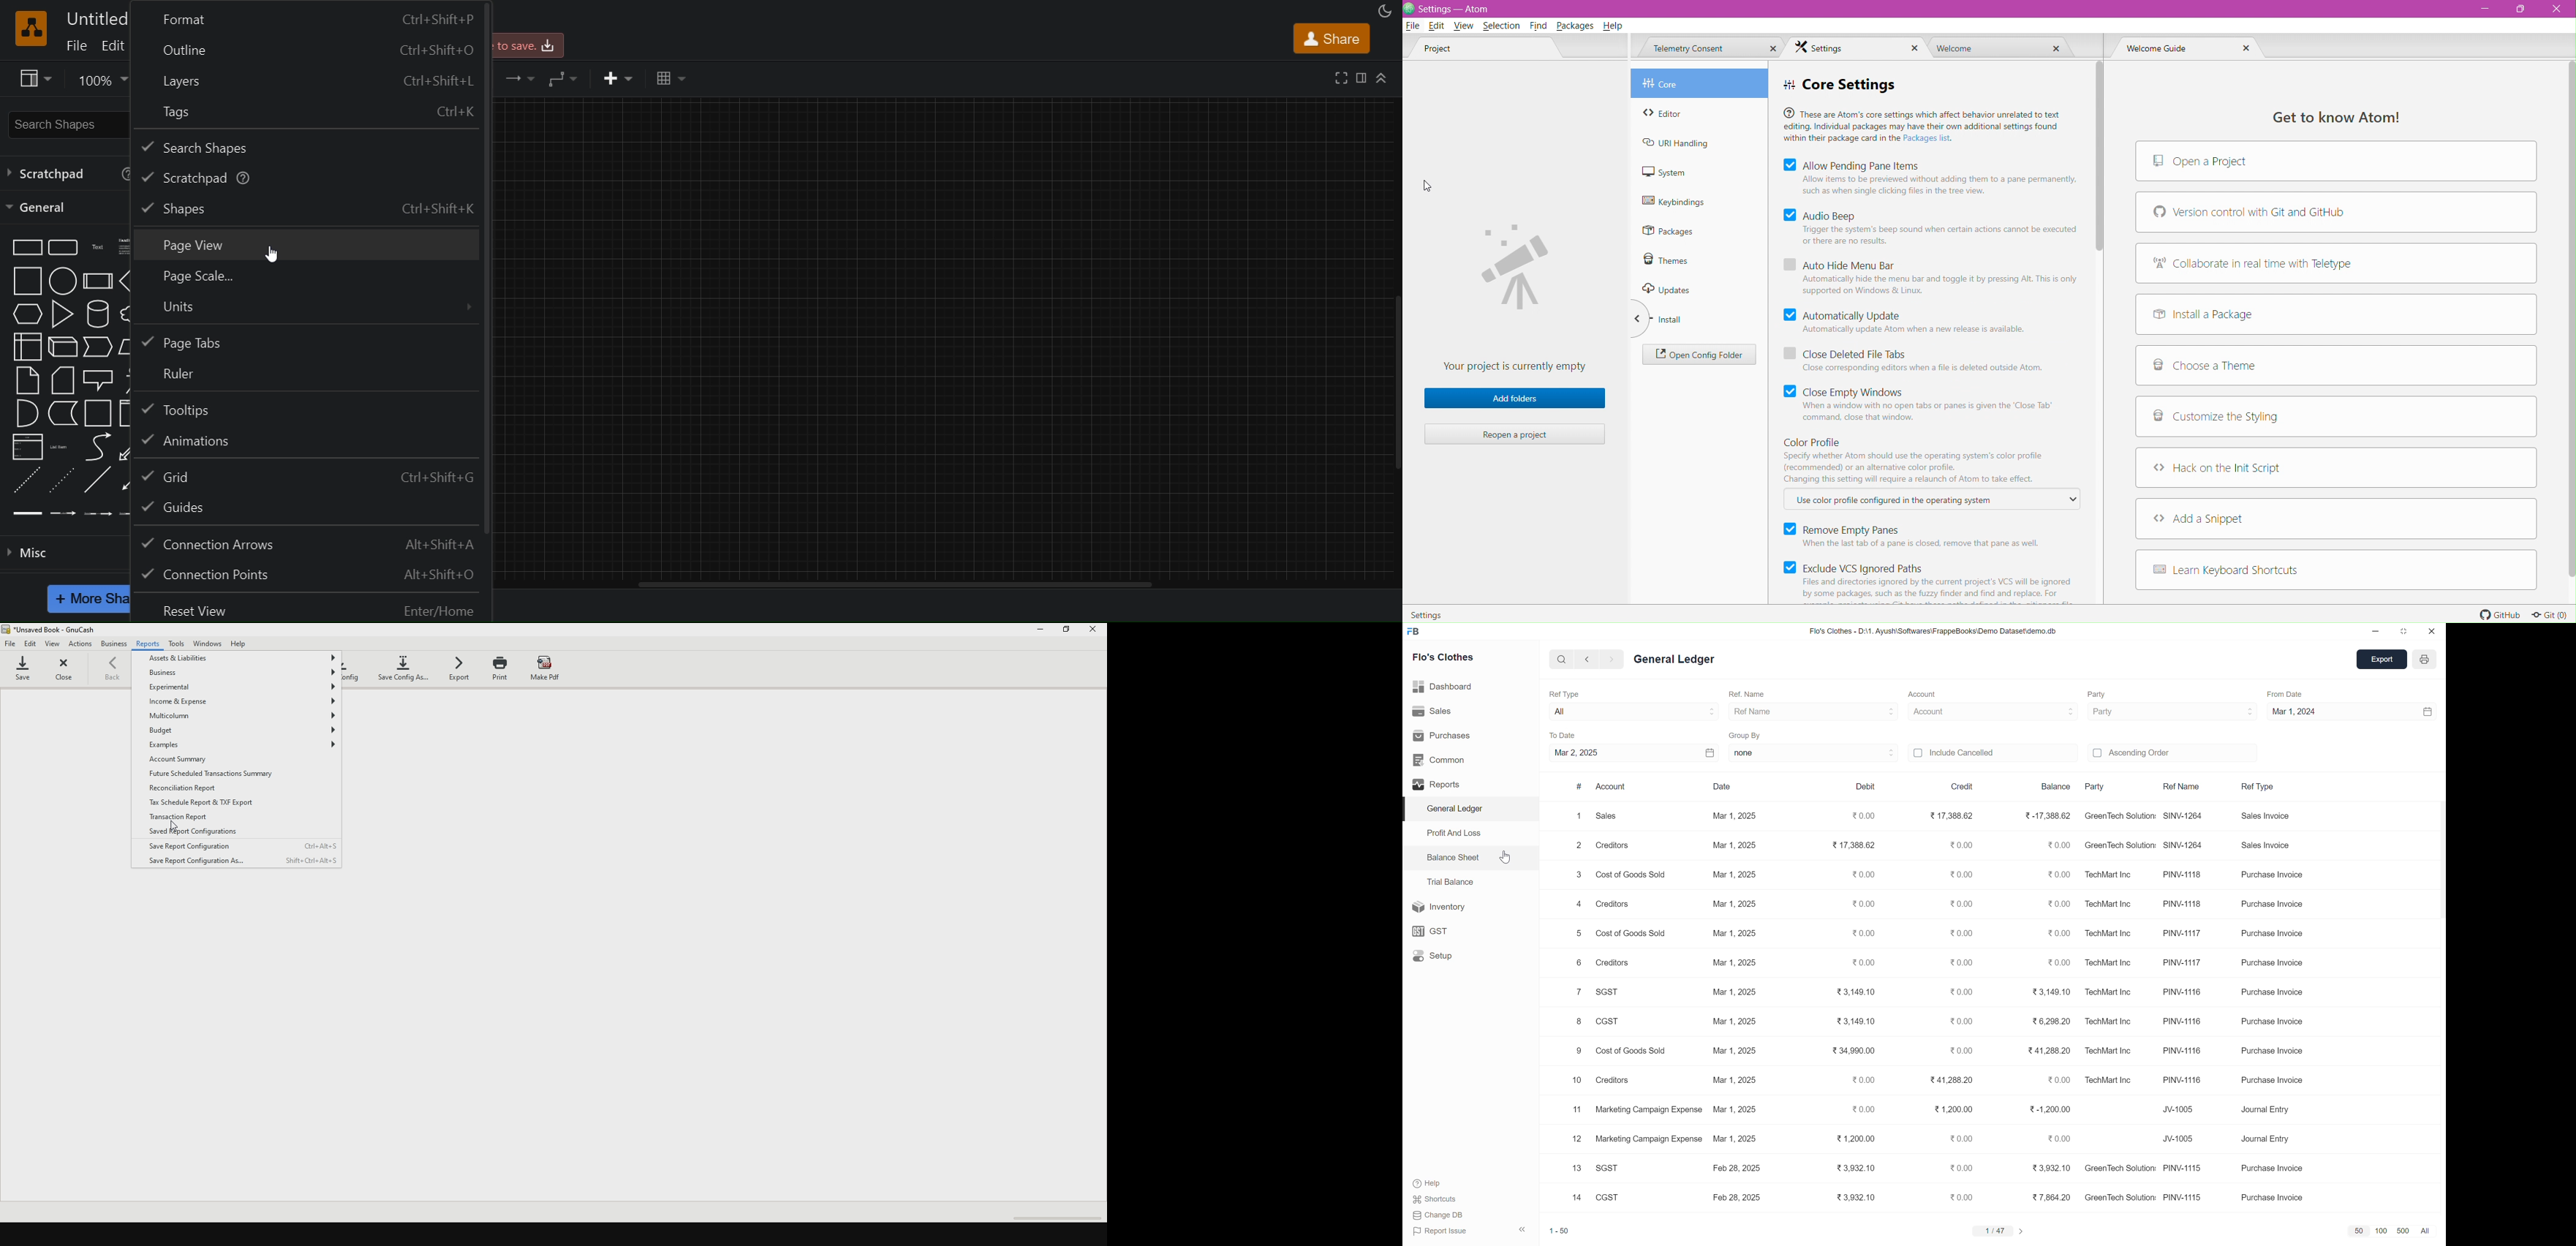 Image resolution: width=2576 pixels, height=1260 pixels. I want to click on zoom, so click(102, 77).